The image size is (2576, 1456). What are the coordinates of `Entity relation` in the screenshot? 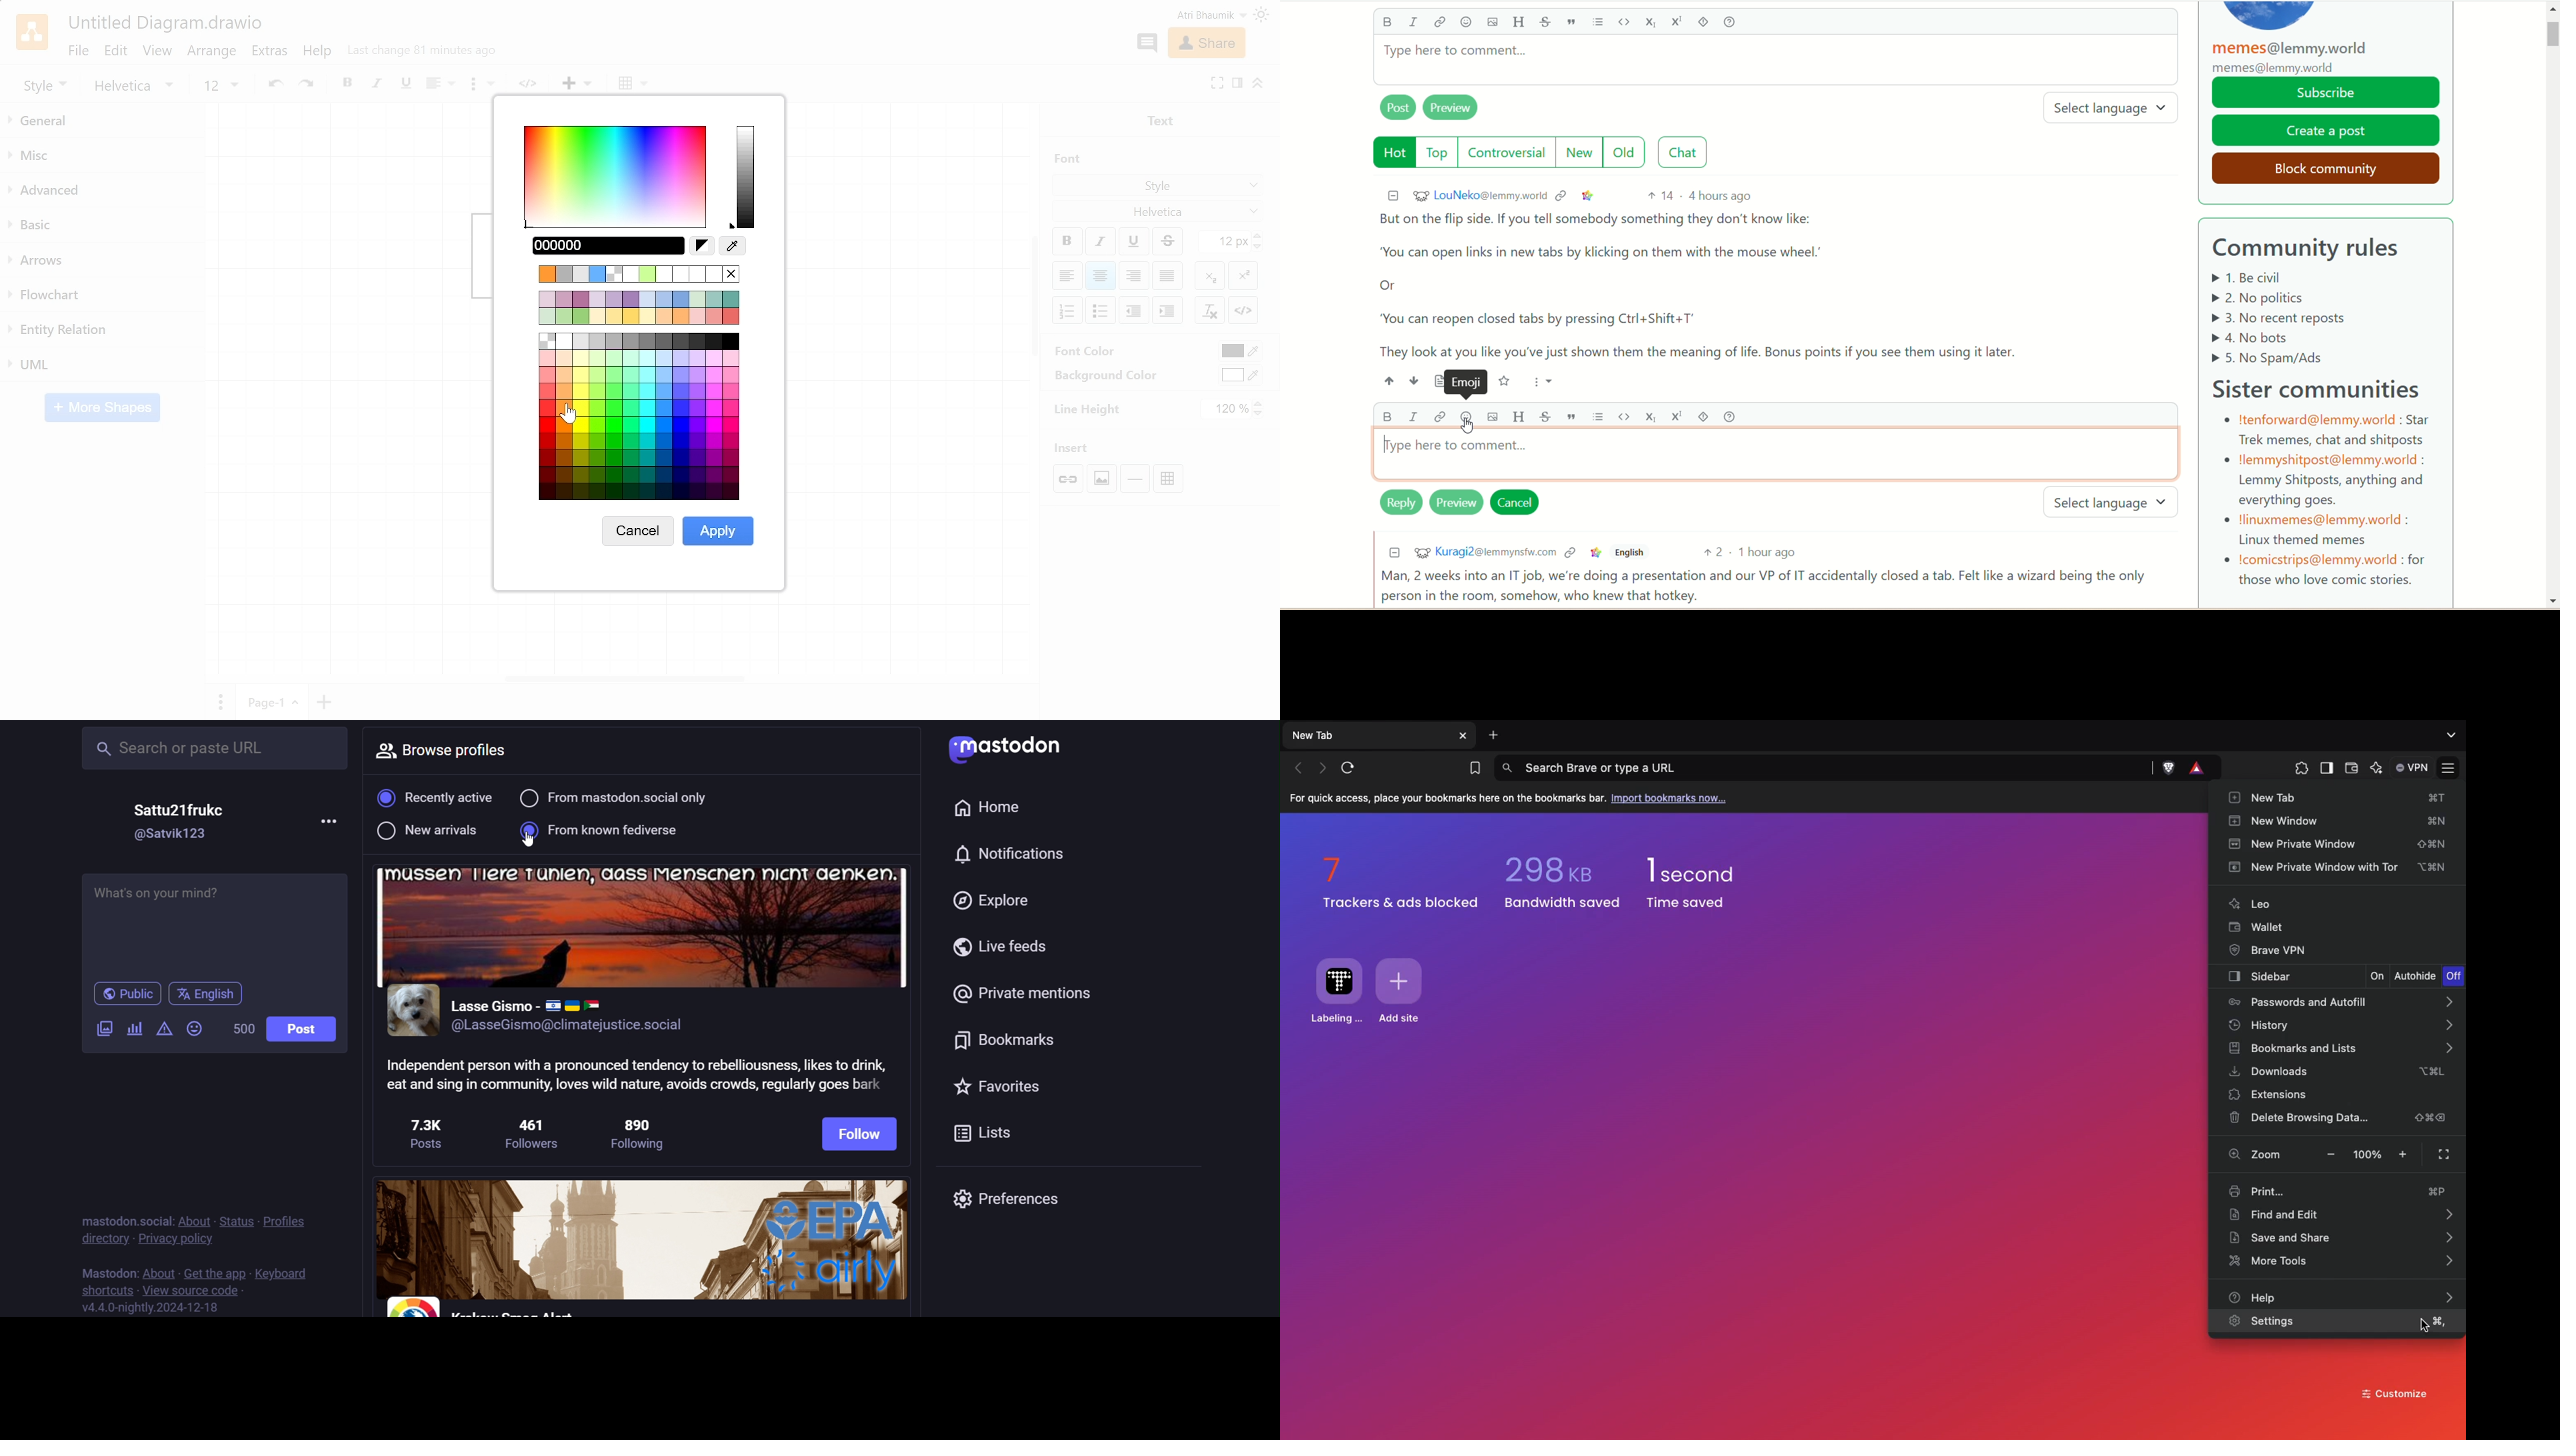 It's located at (100, 330).